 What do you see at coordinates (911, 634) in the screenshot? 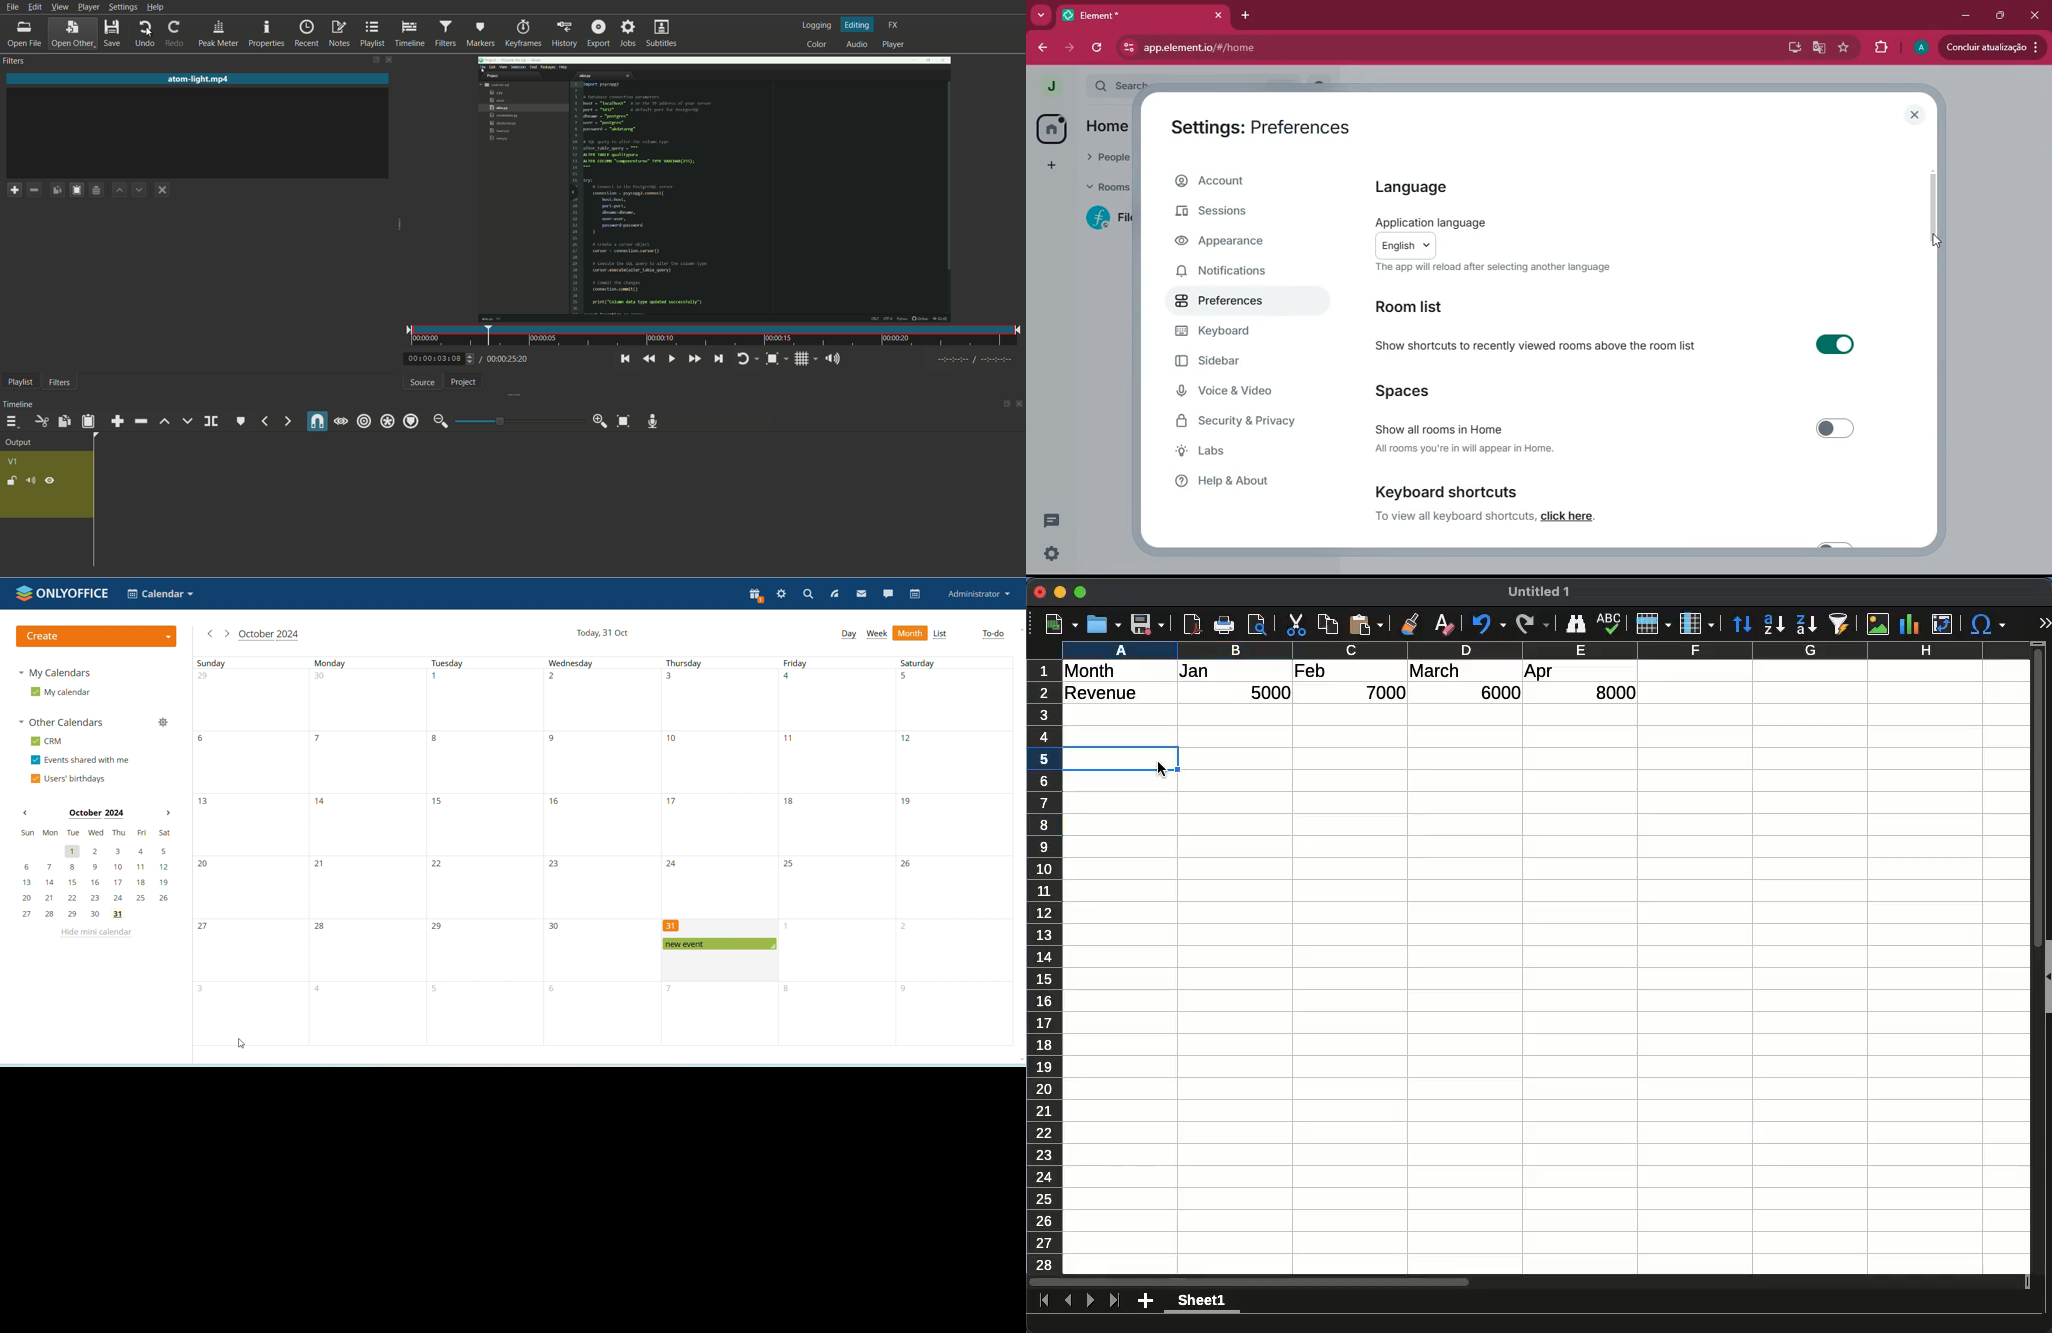
I see `month view` at bounding box center [911, 634].